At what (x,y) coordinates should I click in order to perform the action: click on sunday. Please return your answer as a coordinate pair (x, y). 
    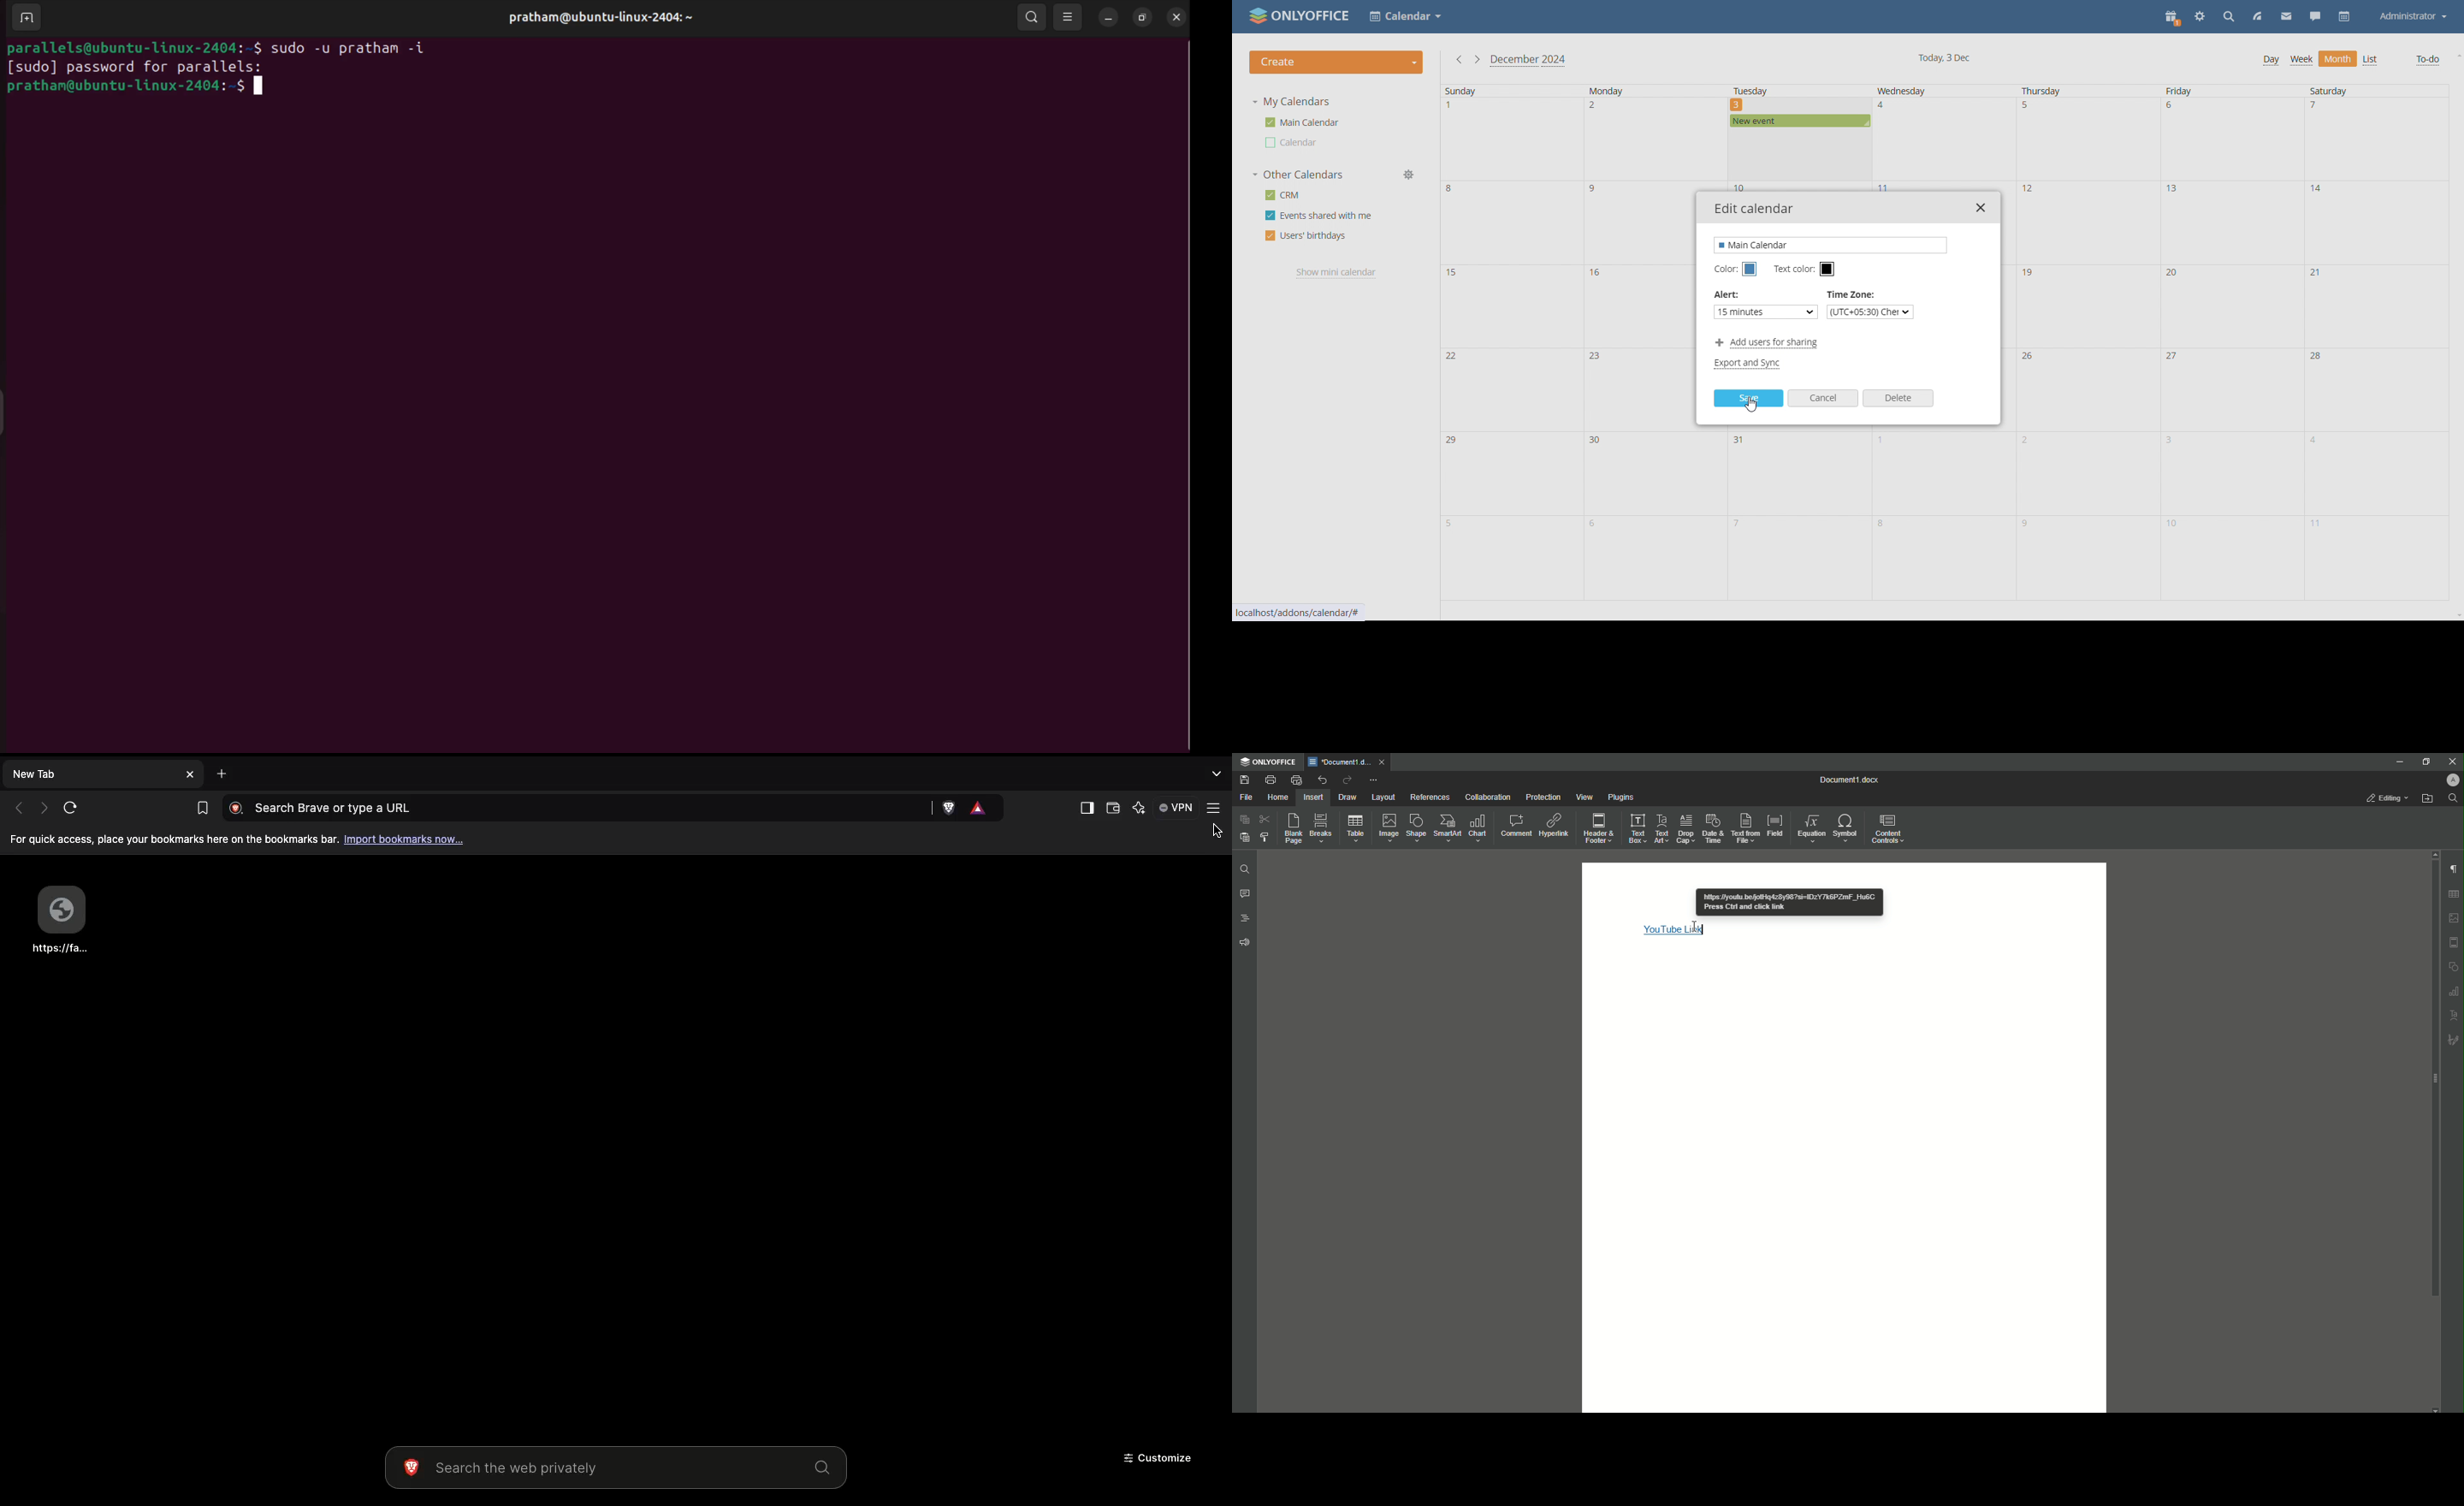
    Looking at the image, I should click on (1499, 91).